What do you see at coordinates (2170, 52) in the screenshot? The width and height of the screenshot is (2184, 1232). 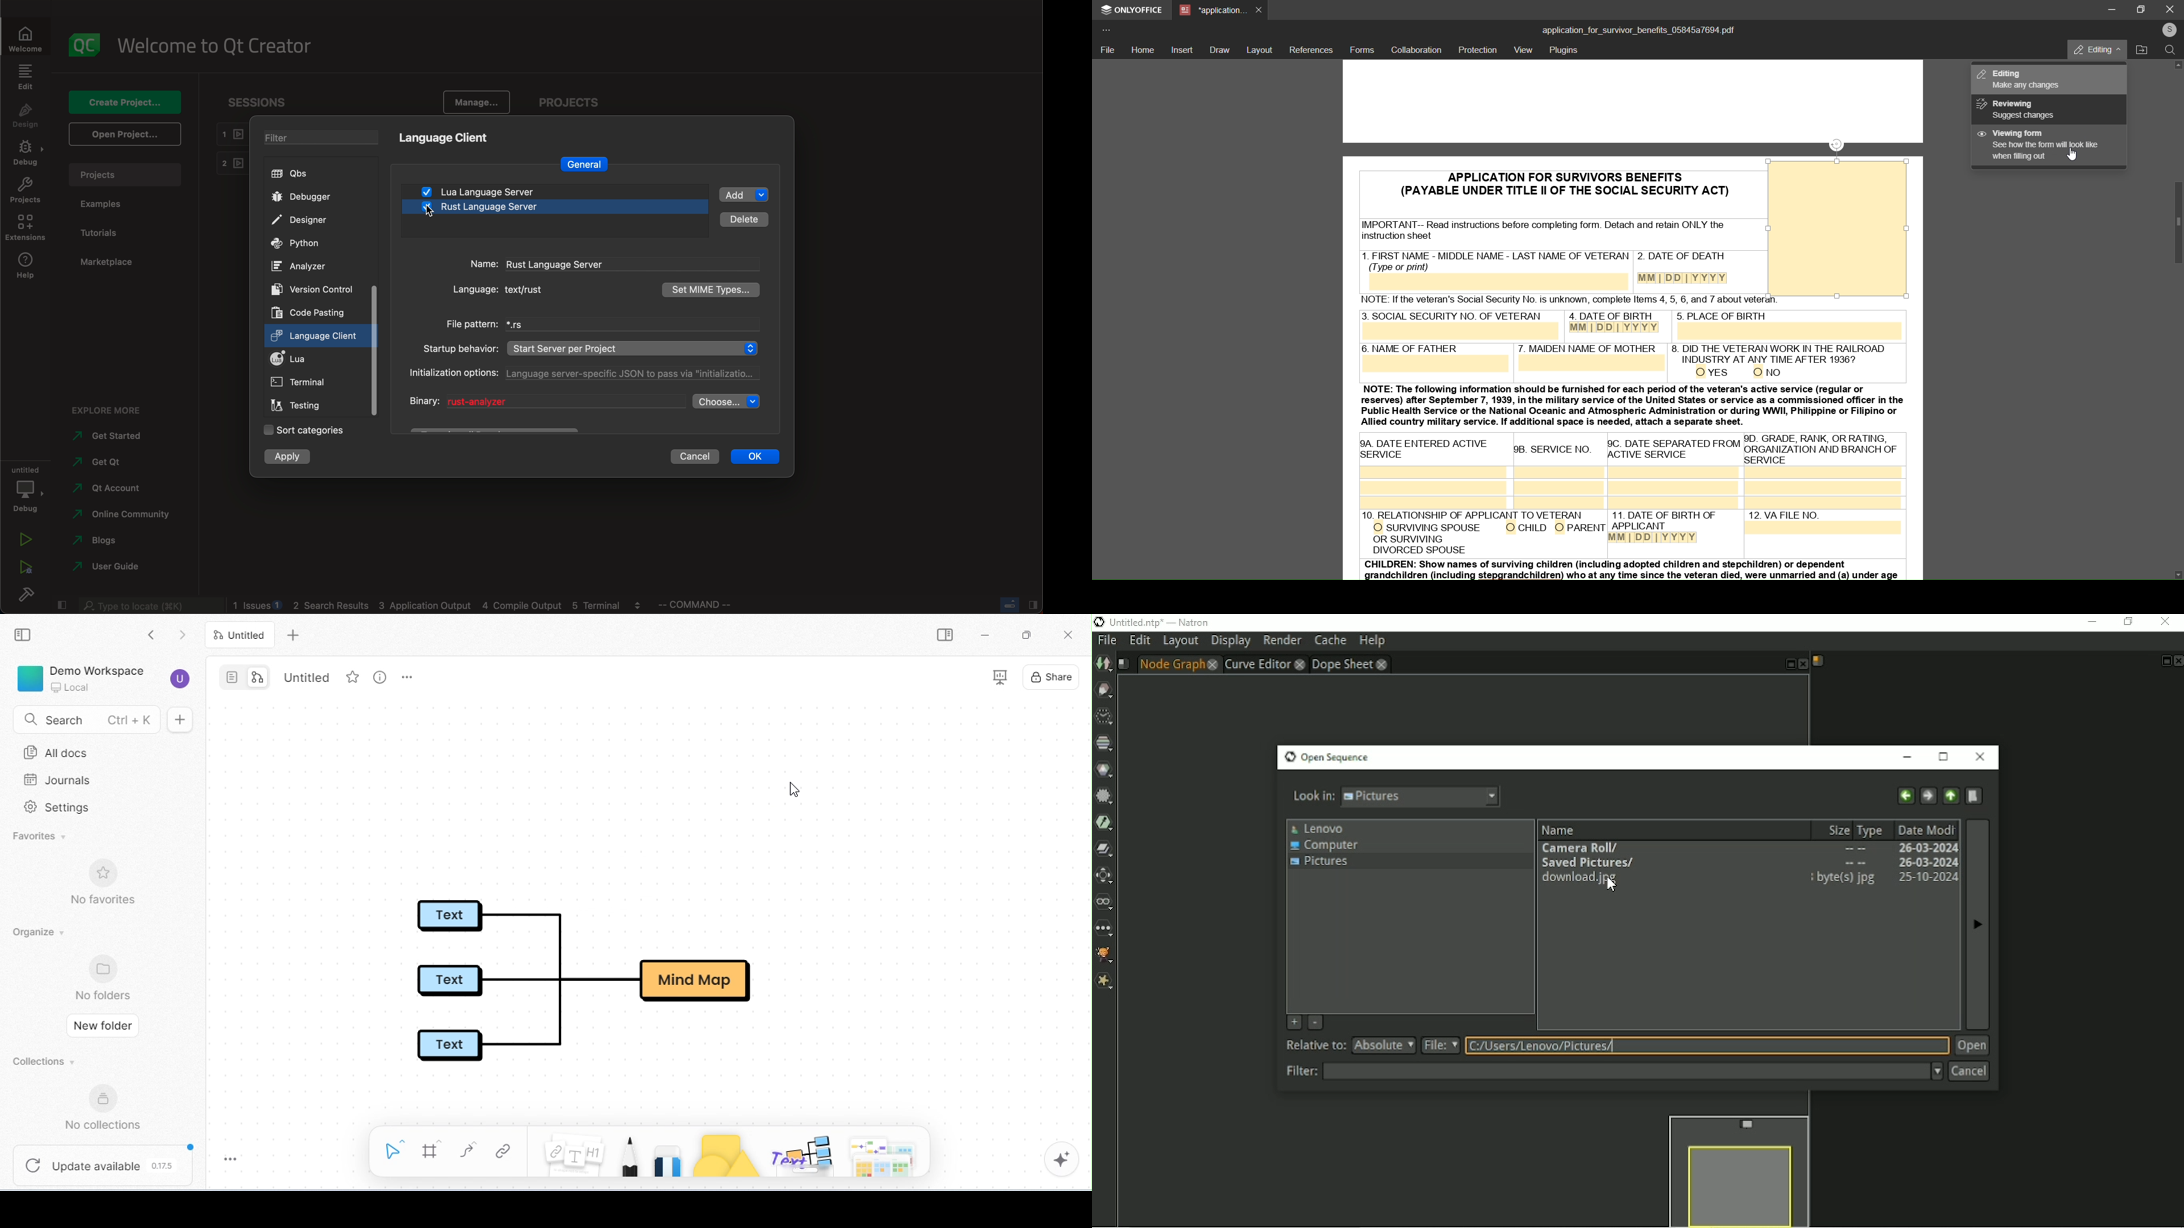 I see `search` at bounding box center [2170, 52].